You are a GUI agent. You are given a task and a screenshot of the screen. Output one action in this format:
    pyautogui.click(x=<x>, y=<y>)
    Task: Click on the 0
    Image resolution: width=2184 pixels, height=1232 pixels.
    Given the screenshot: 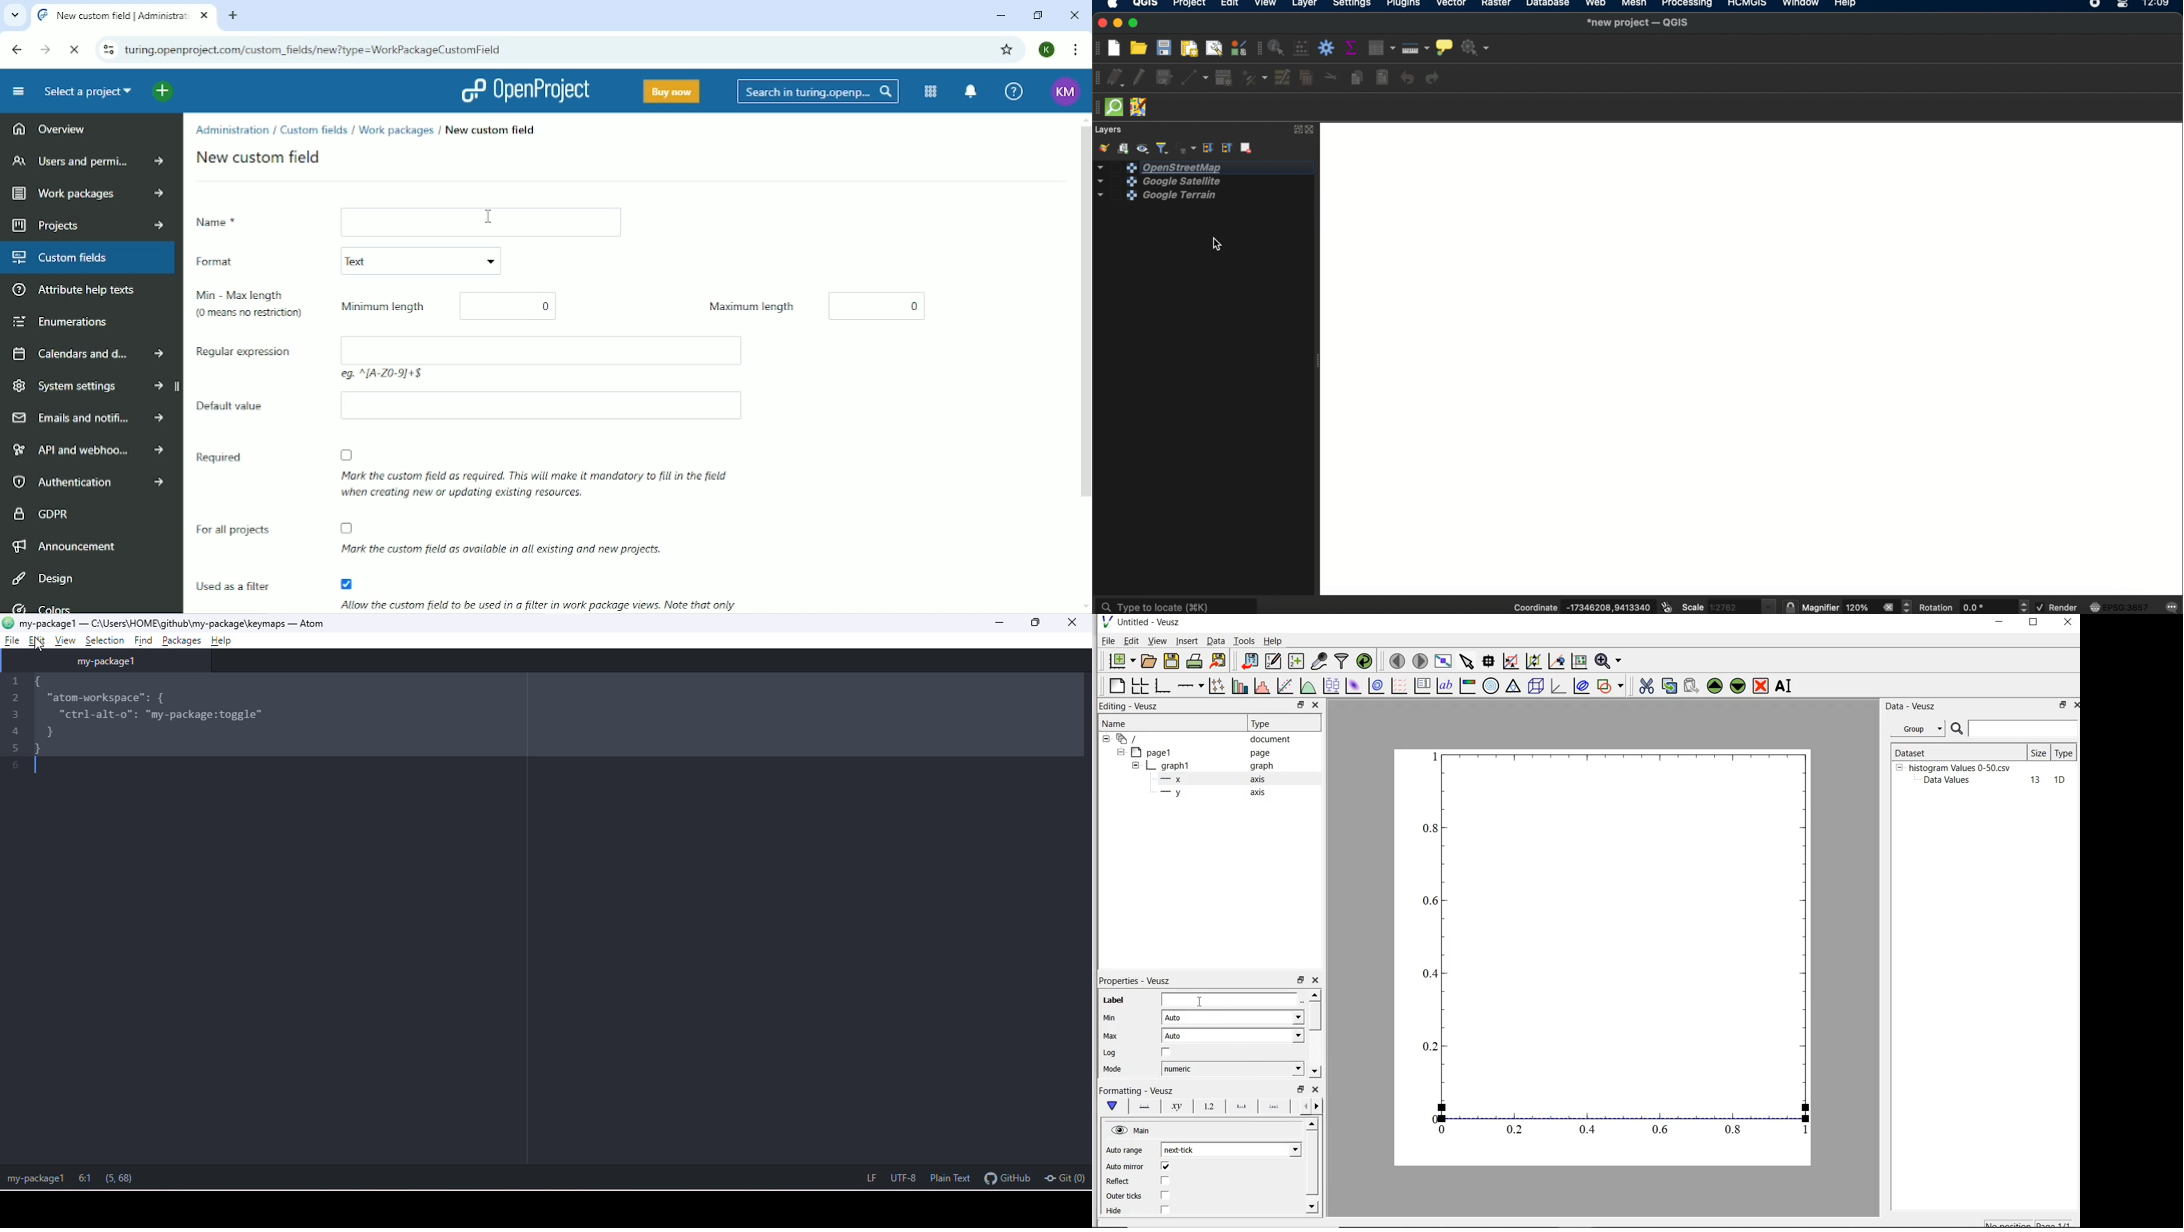 What is the action you would take?
    pyautogui.click(x=881, y=304)
    